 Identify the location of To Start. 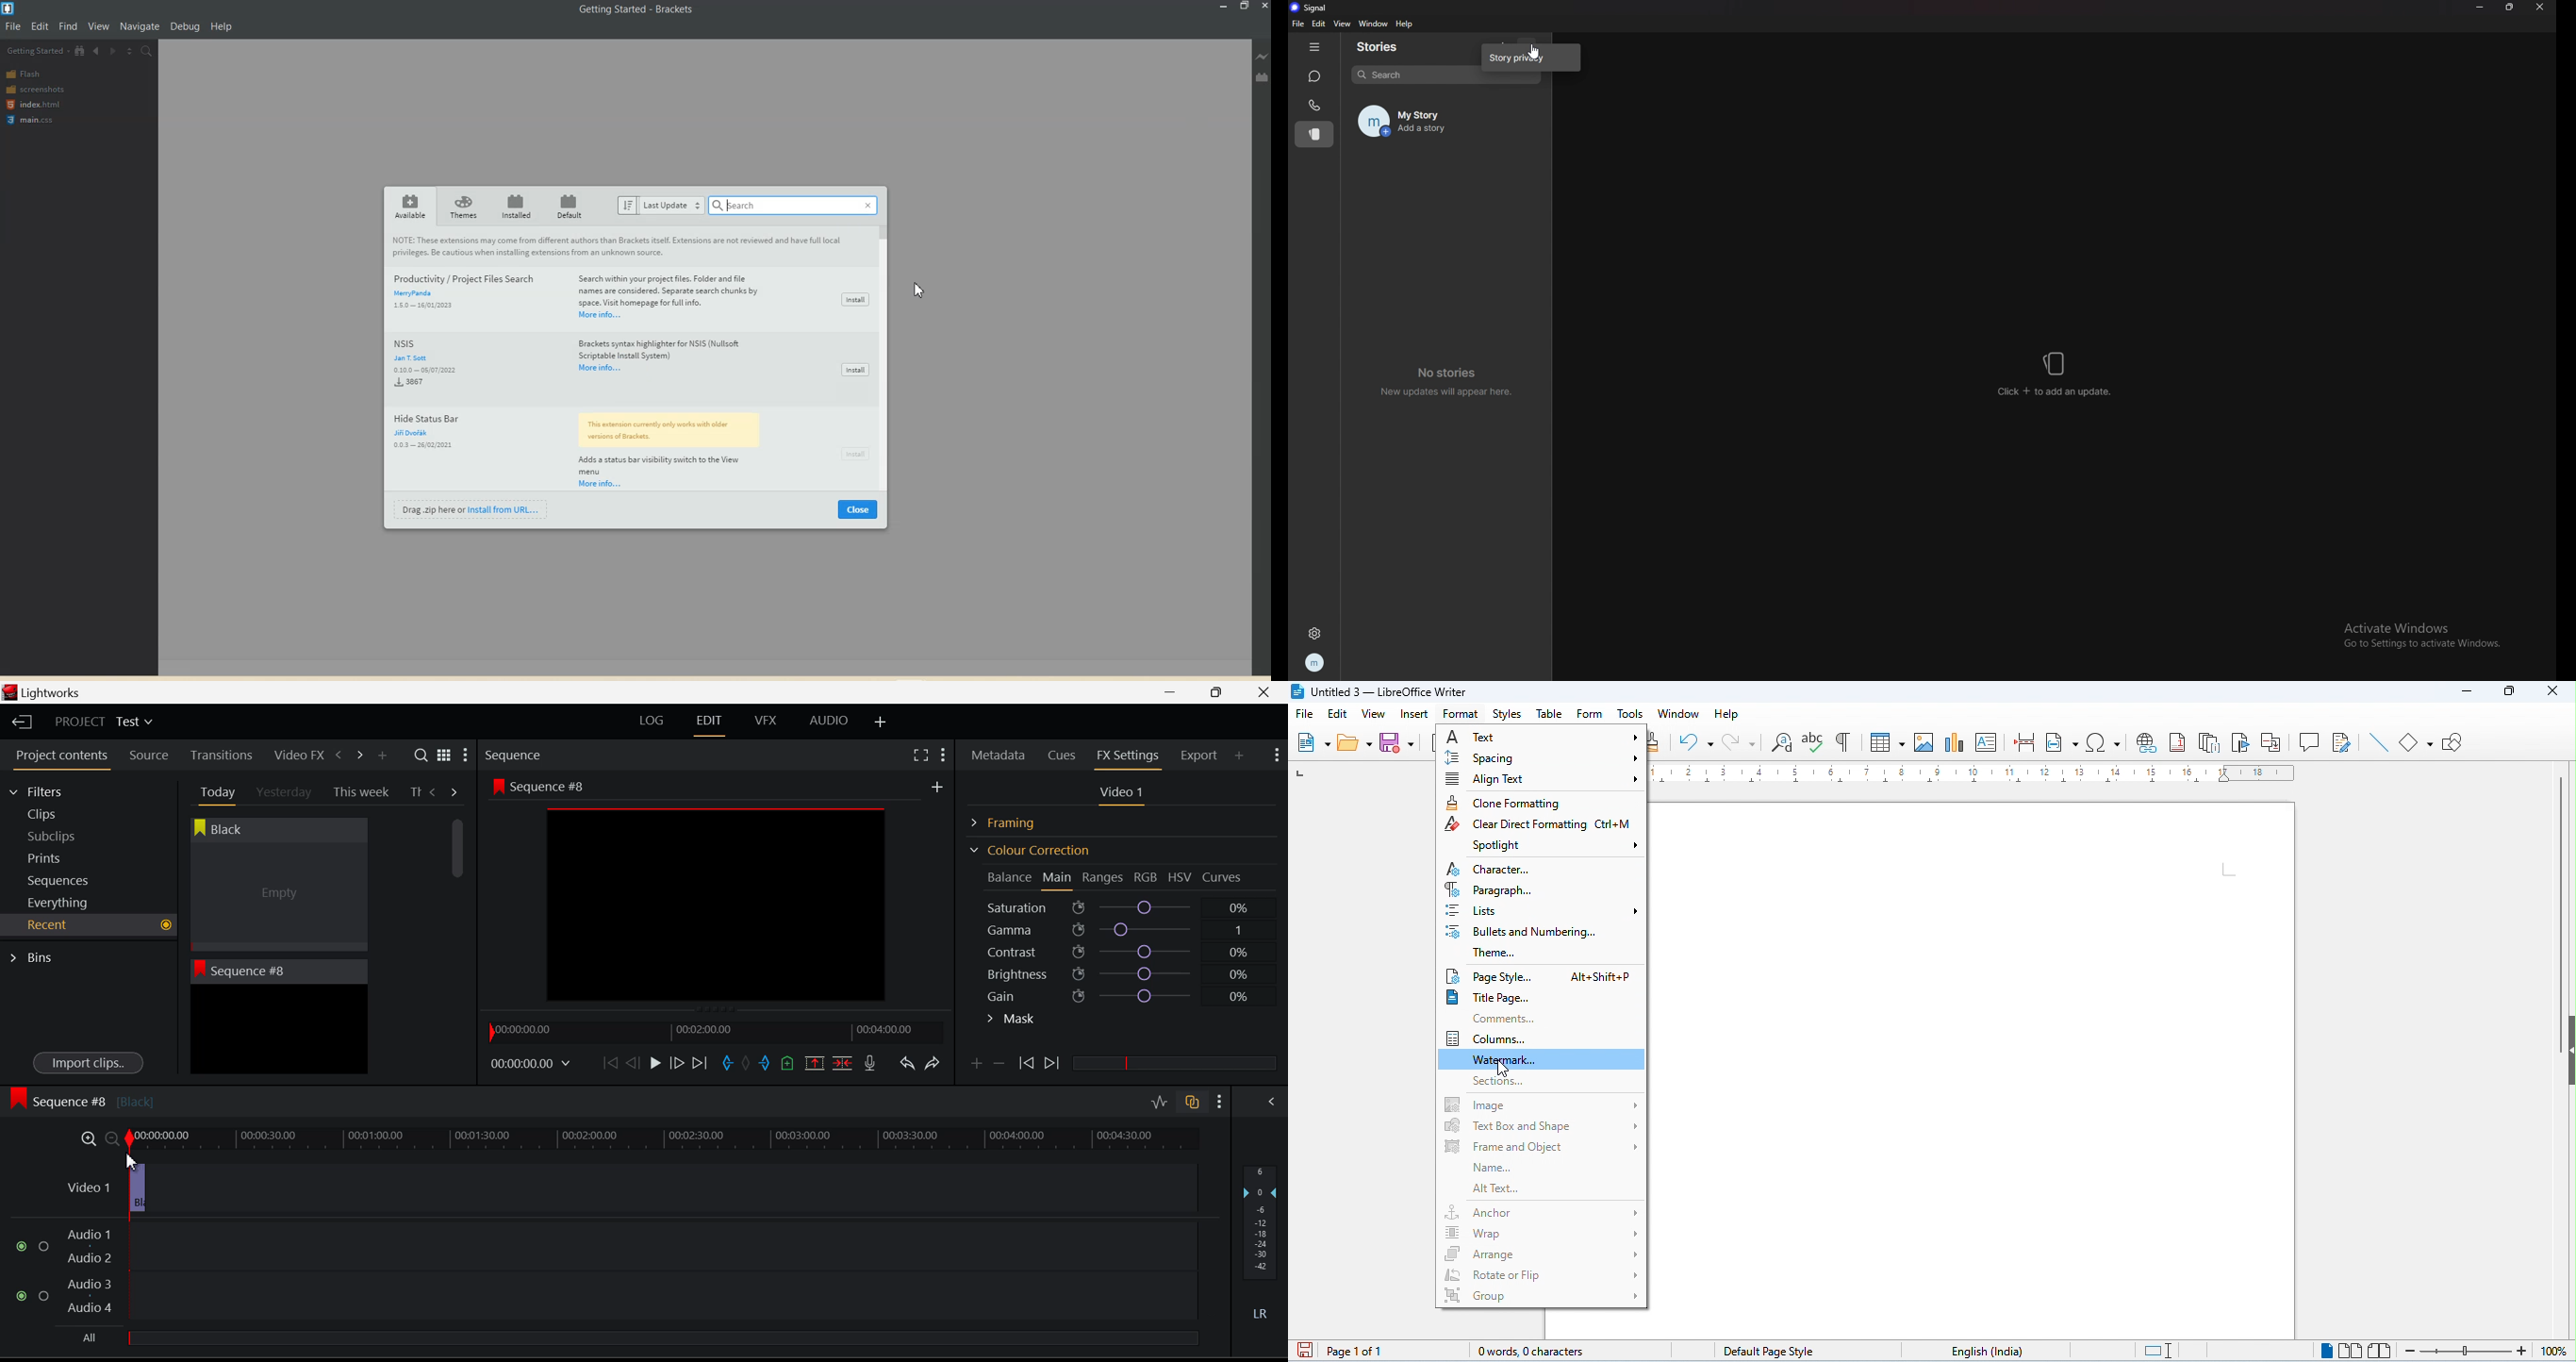
(609, 1063).